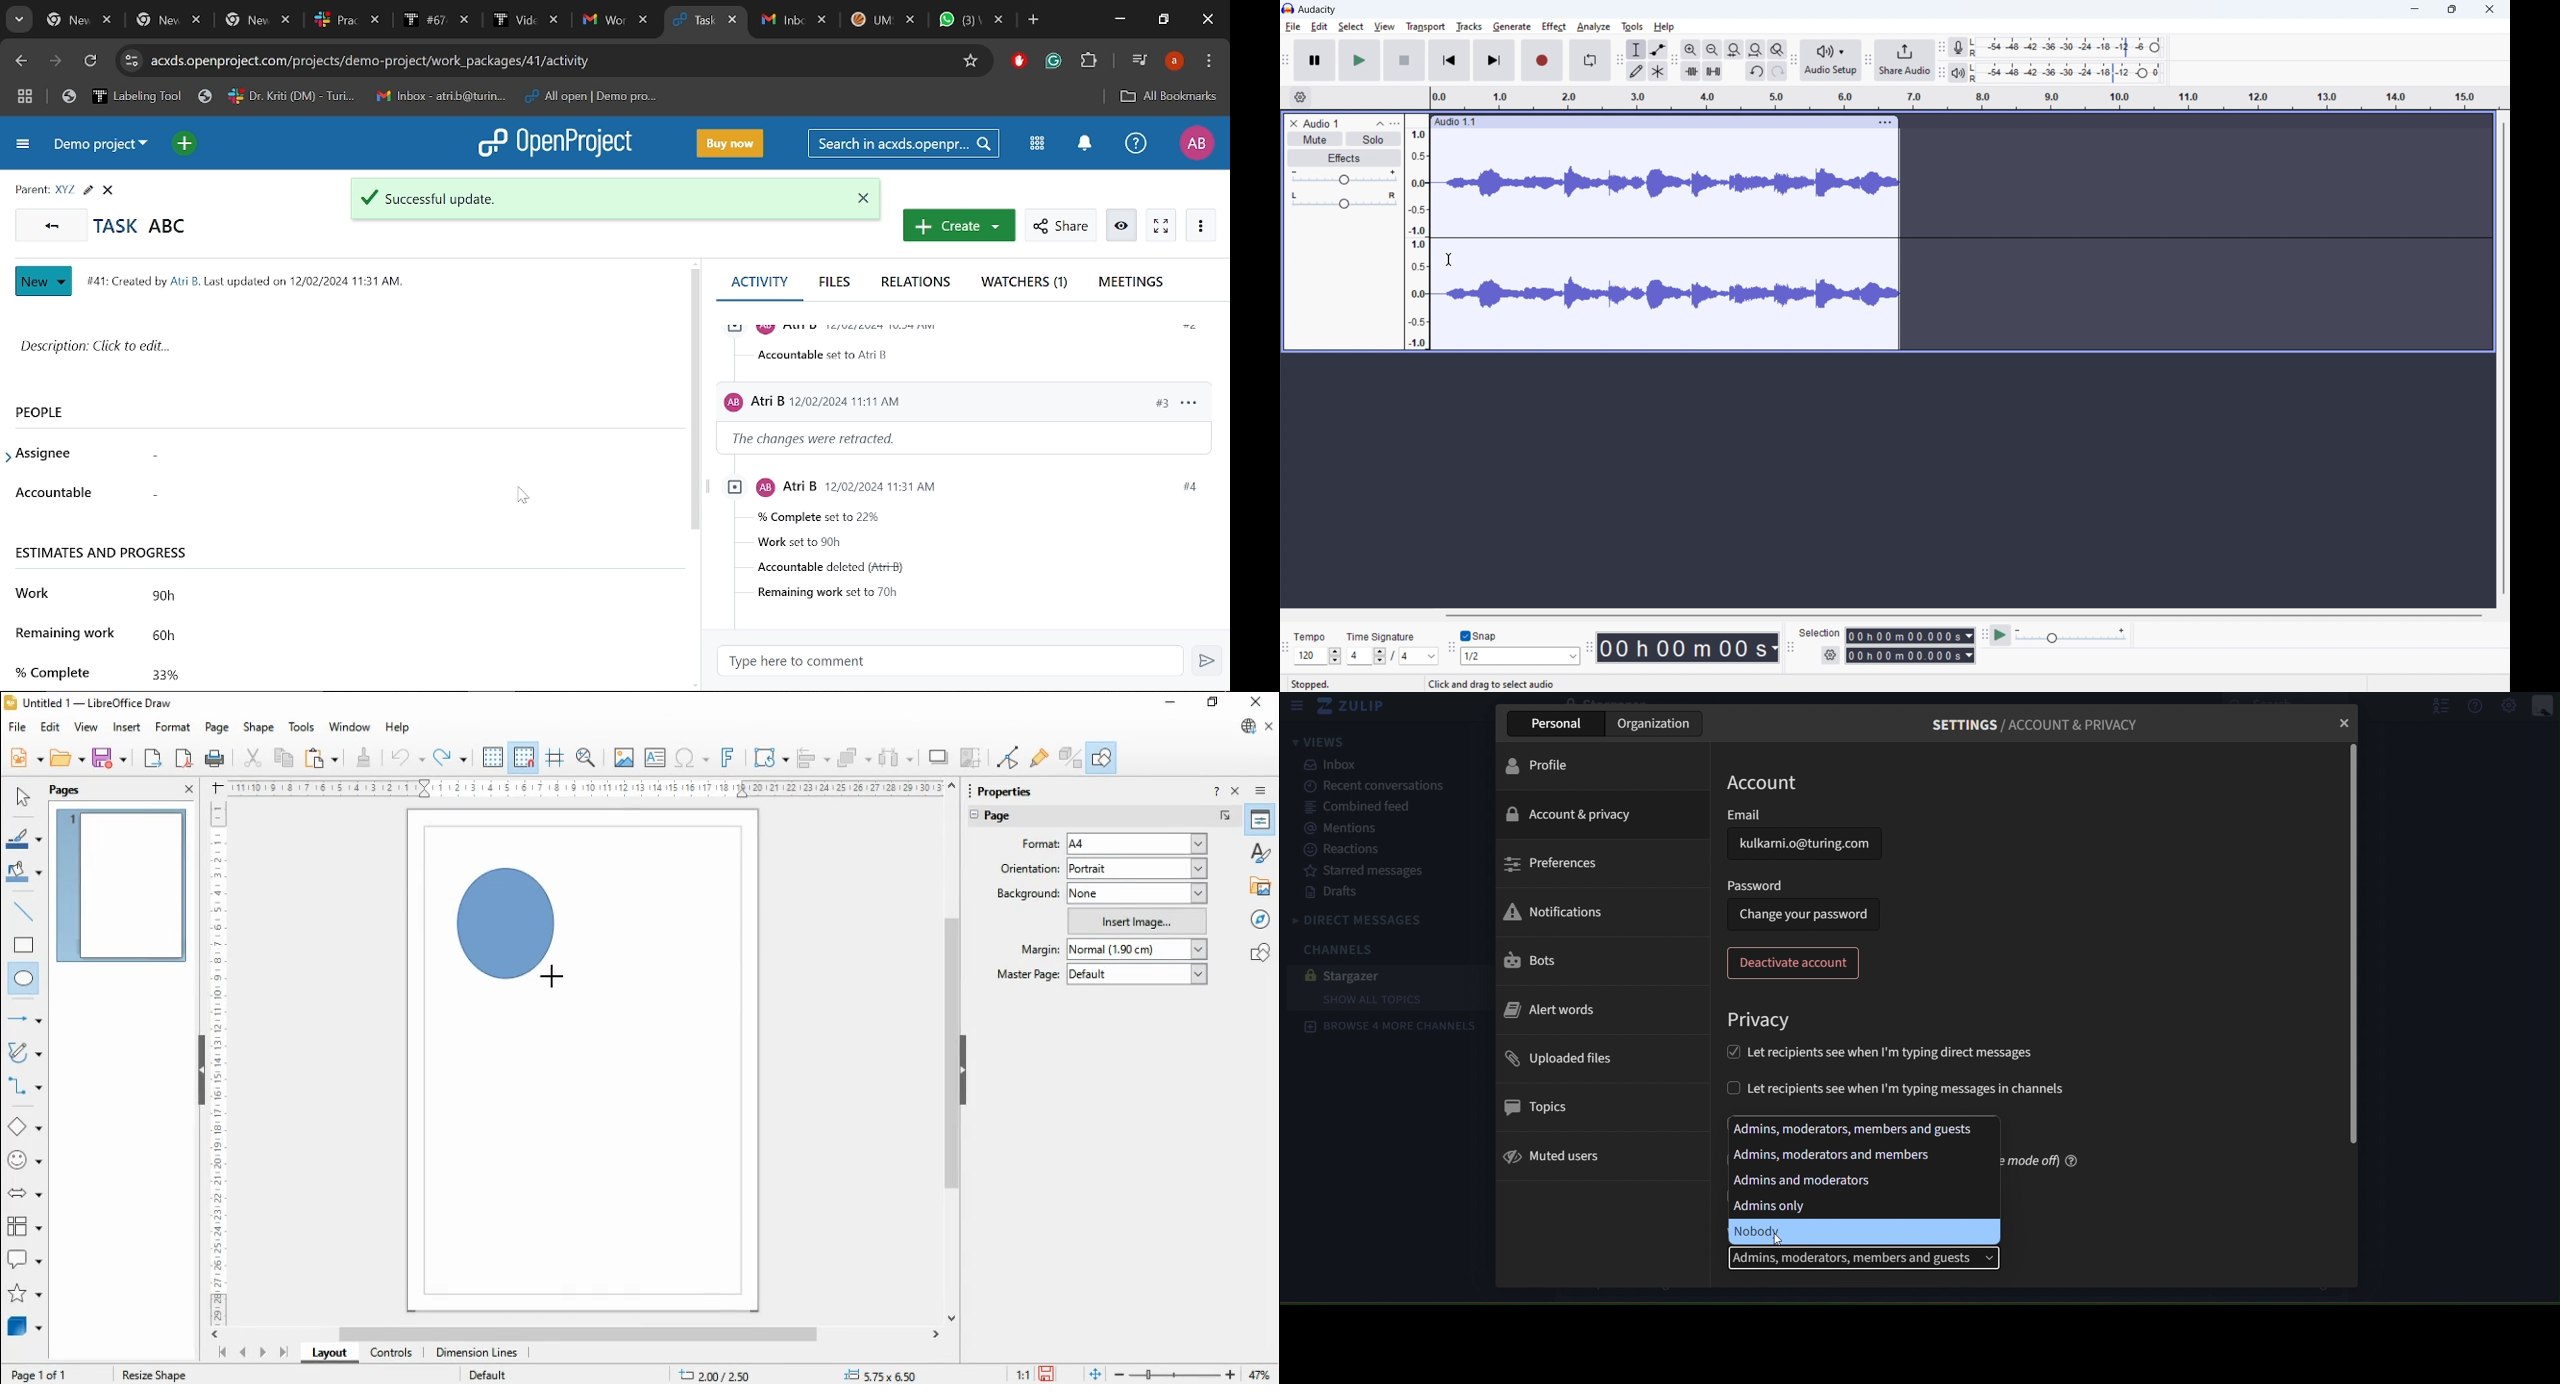  What do you see at coordinates (1270, 727) in the screenshot?
I see `close document` at bounding box center [1270, 727].